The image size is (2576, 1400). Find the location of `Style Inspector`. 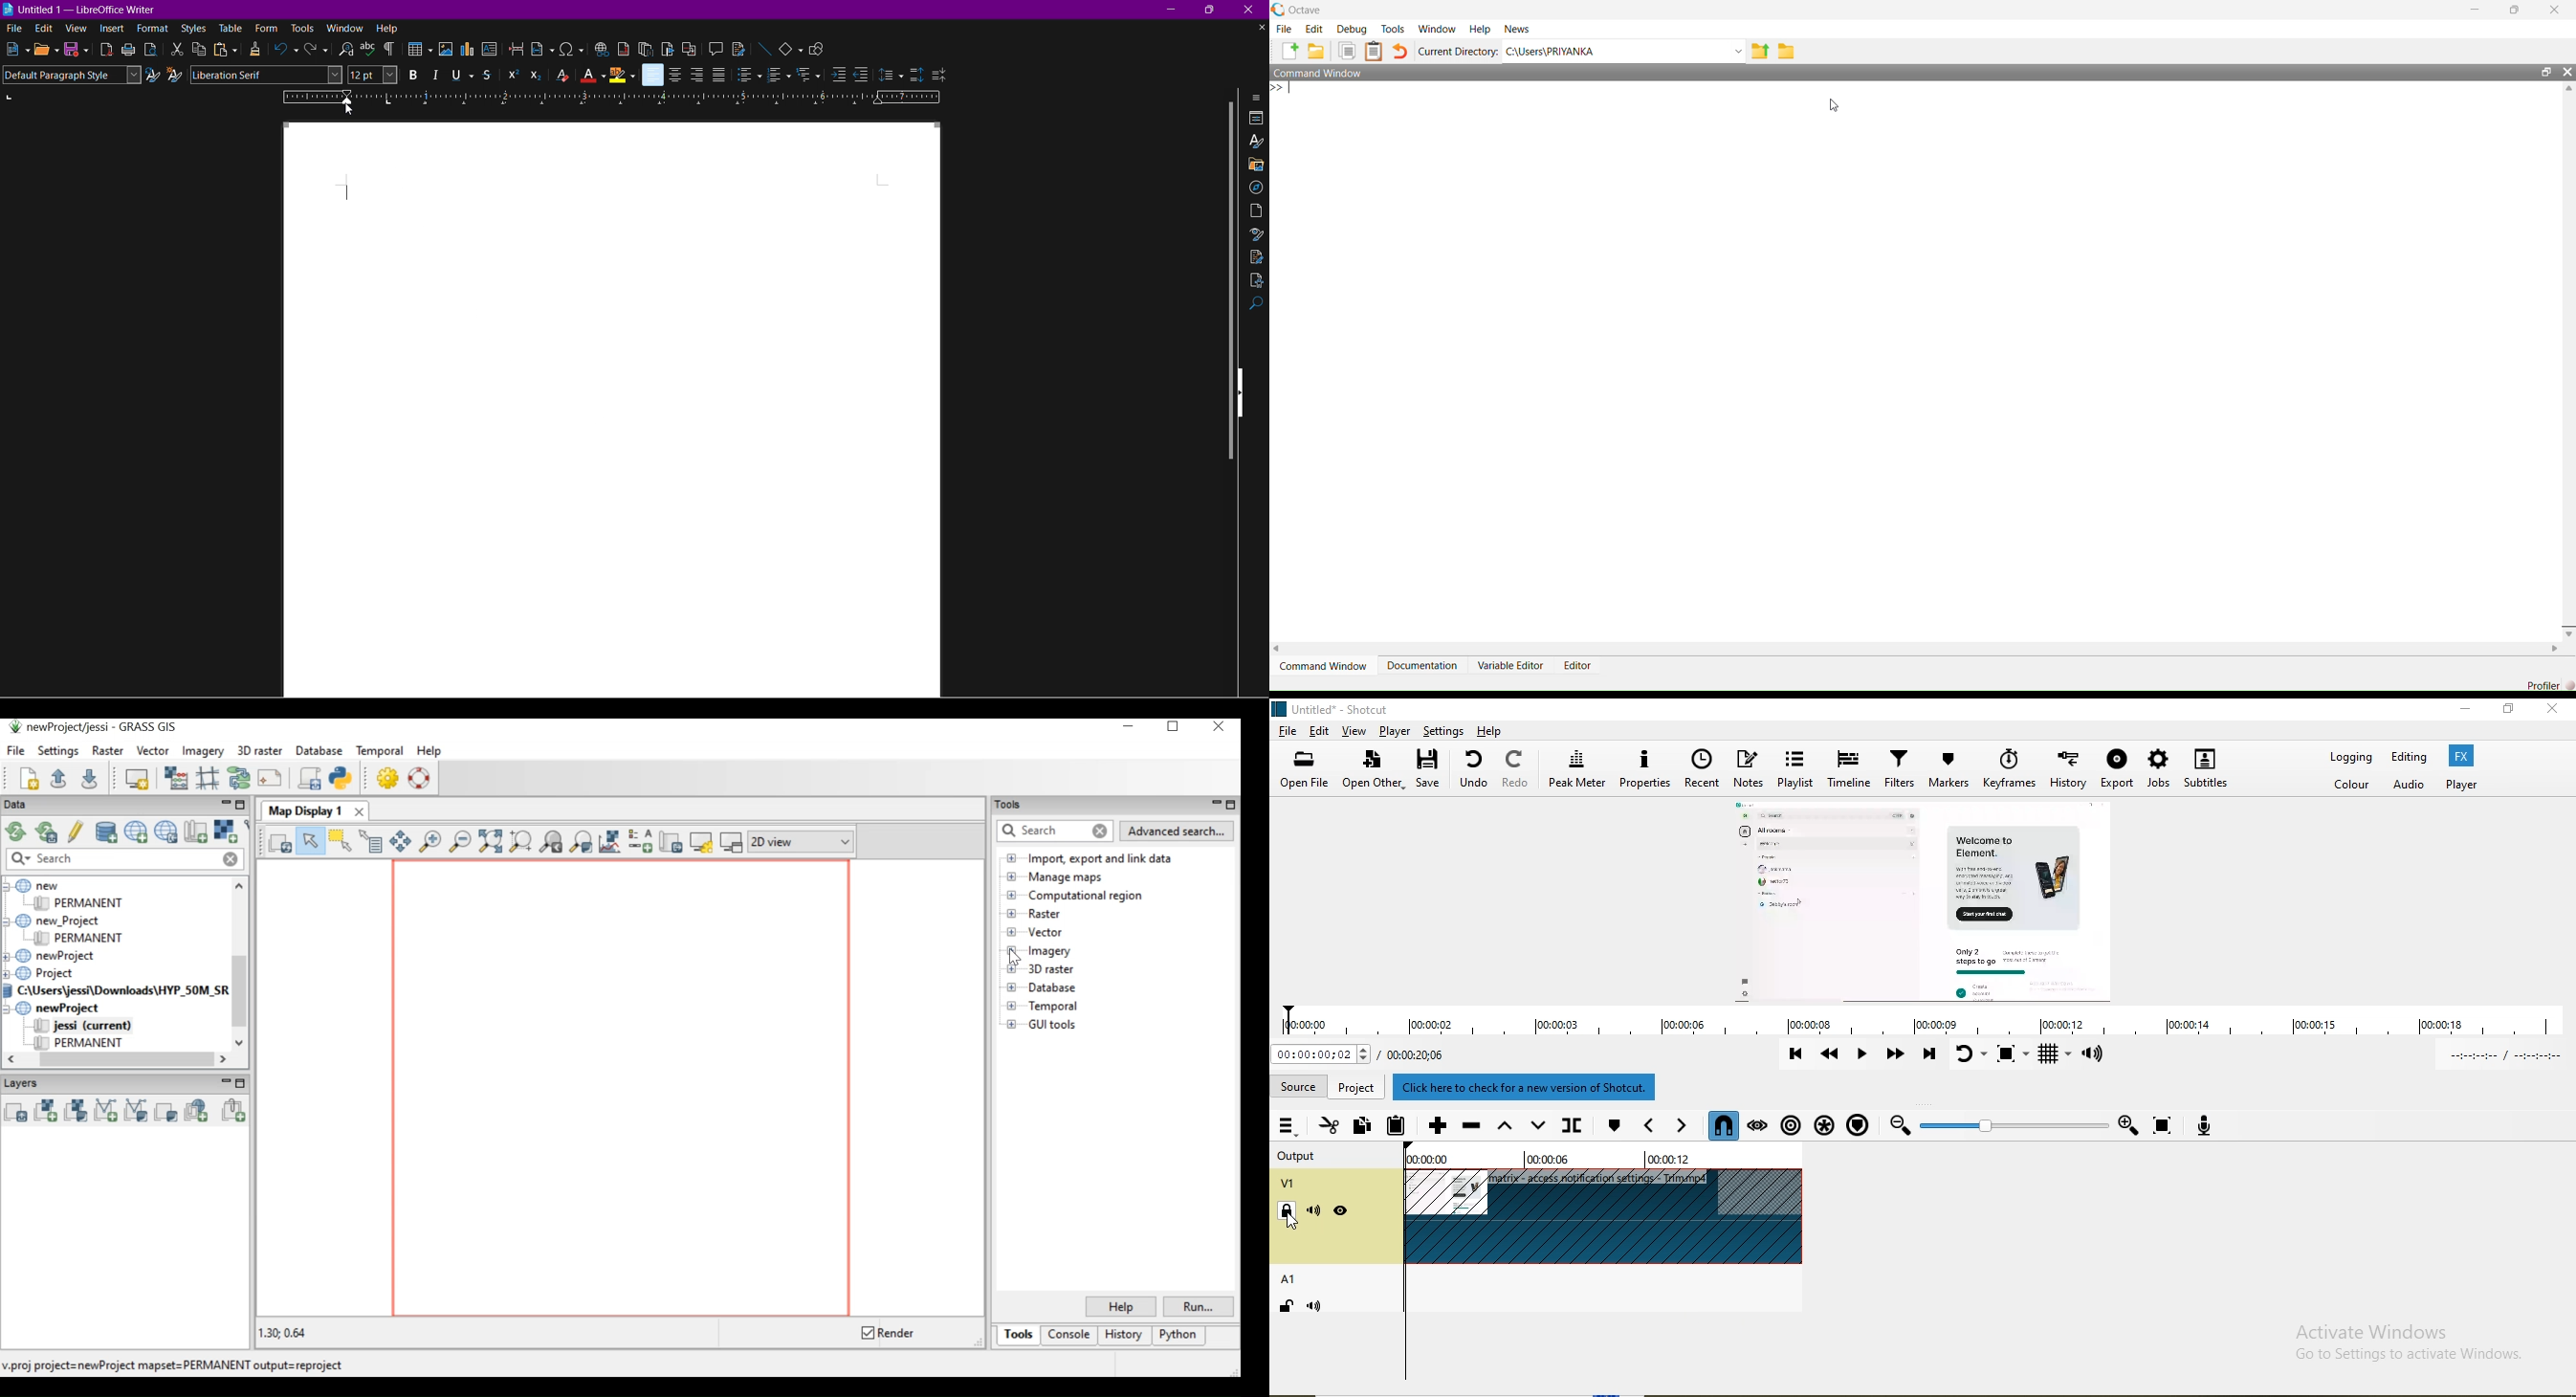

Style Inspector is located at coordinates (1255, 235).